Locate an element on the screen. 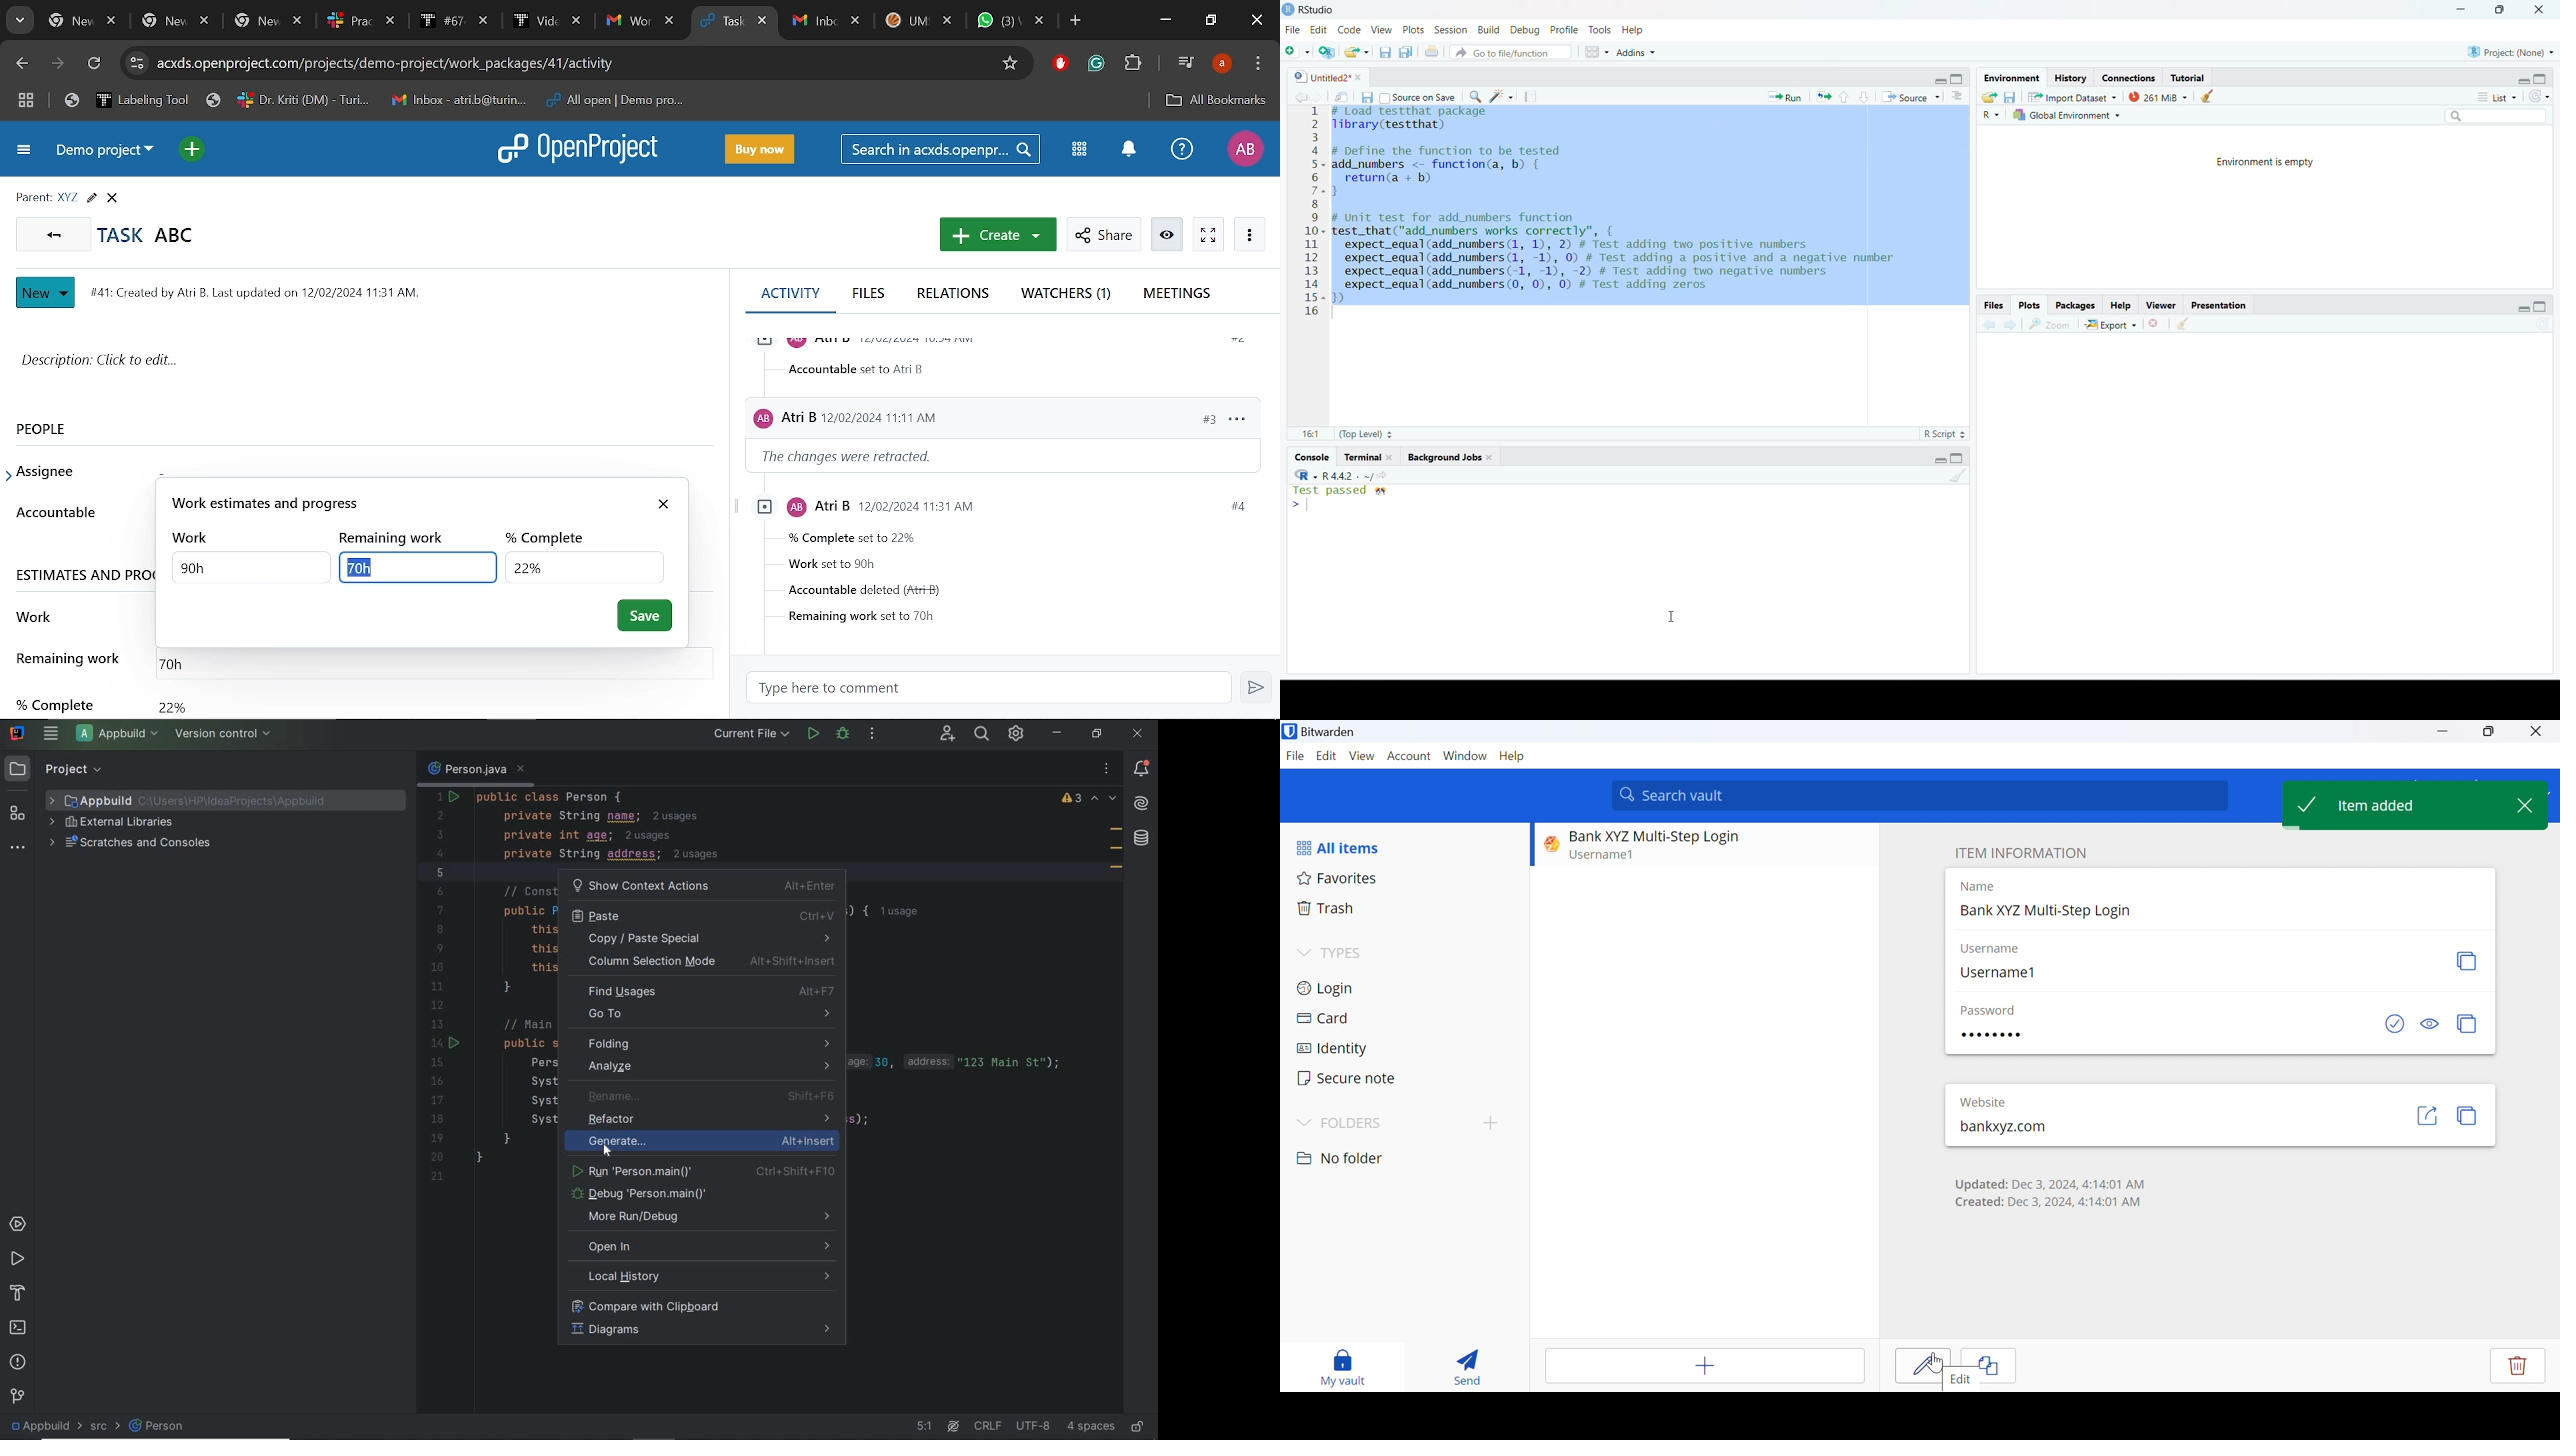  History is located at coordinates (2071, 79).